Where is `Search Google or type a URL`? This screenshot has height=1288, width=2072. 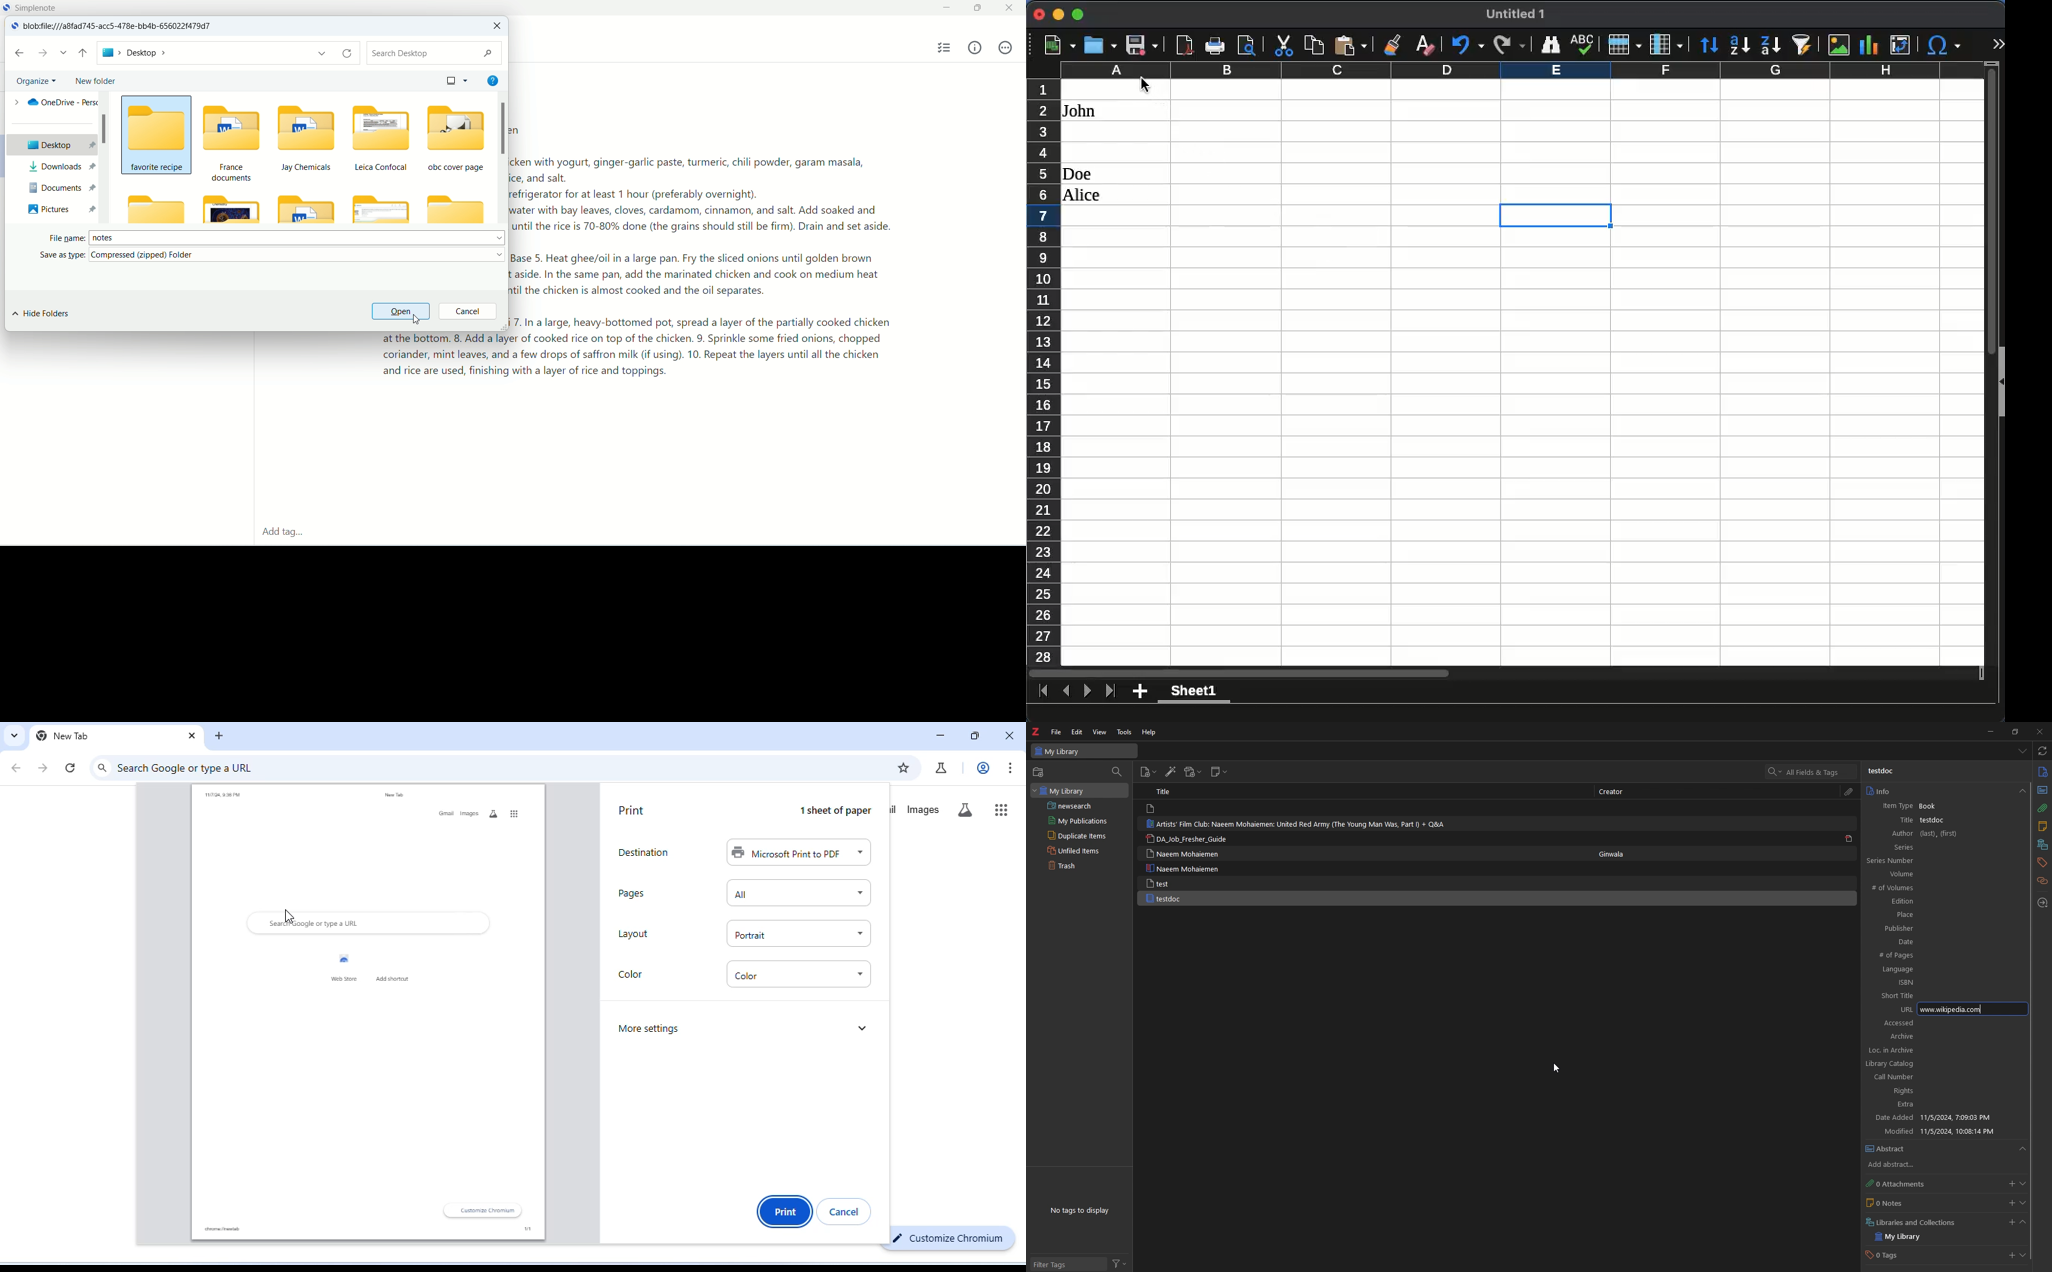 Search Google or type a URL is located at coordinates (314, 924).